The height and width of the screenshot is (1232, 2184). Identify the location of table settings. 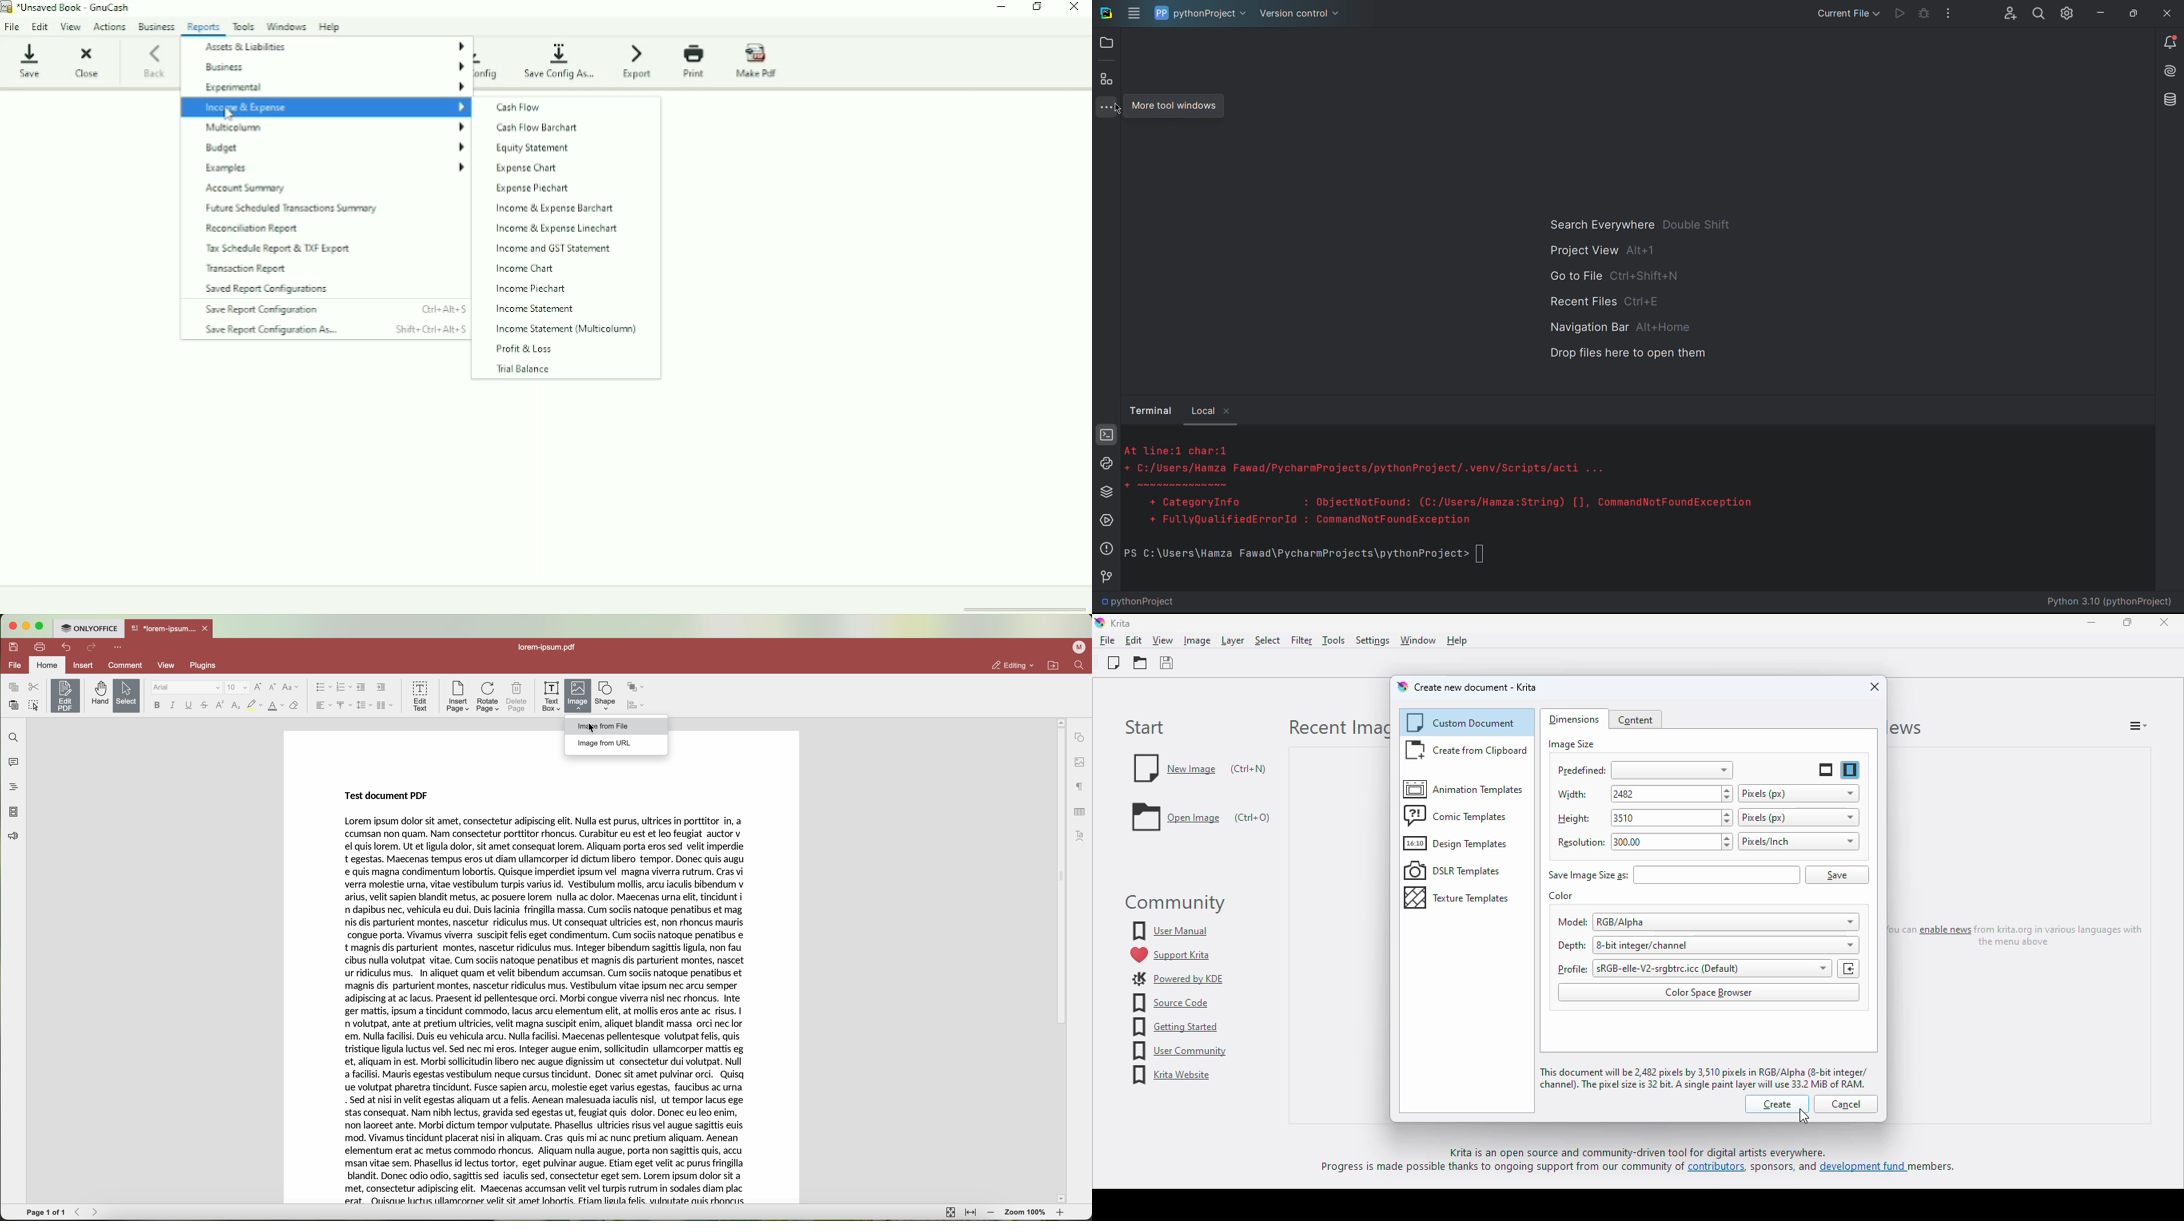
(1079, 812).